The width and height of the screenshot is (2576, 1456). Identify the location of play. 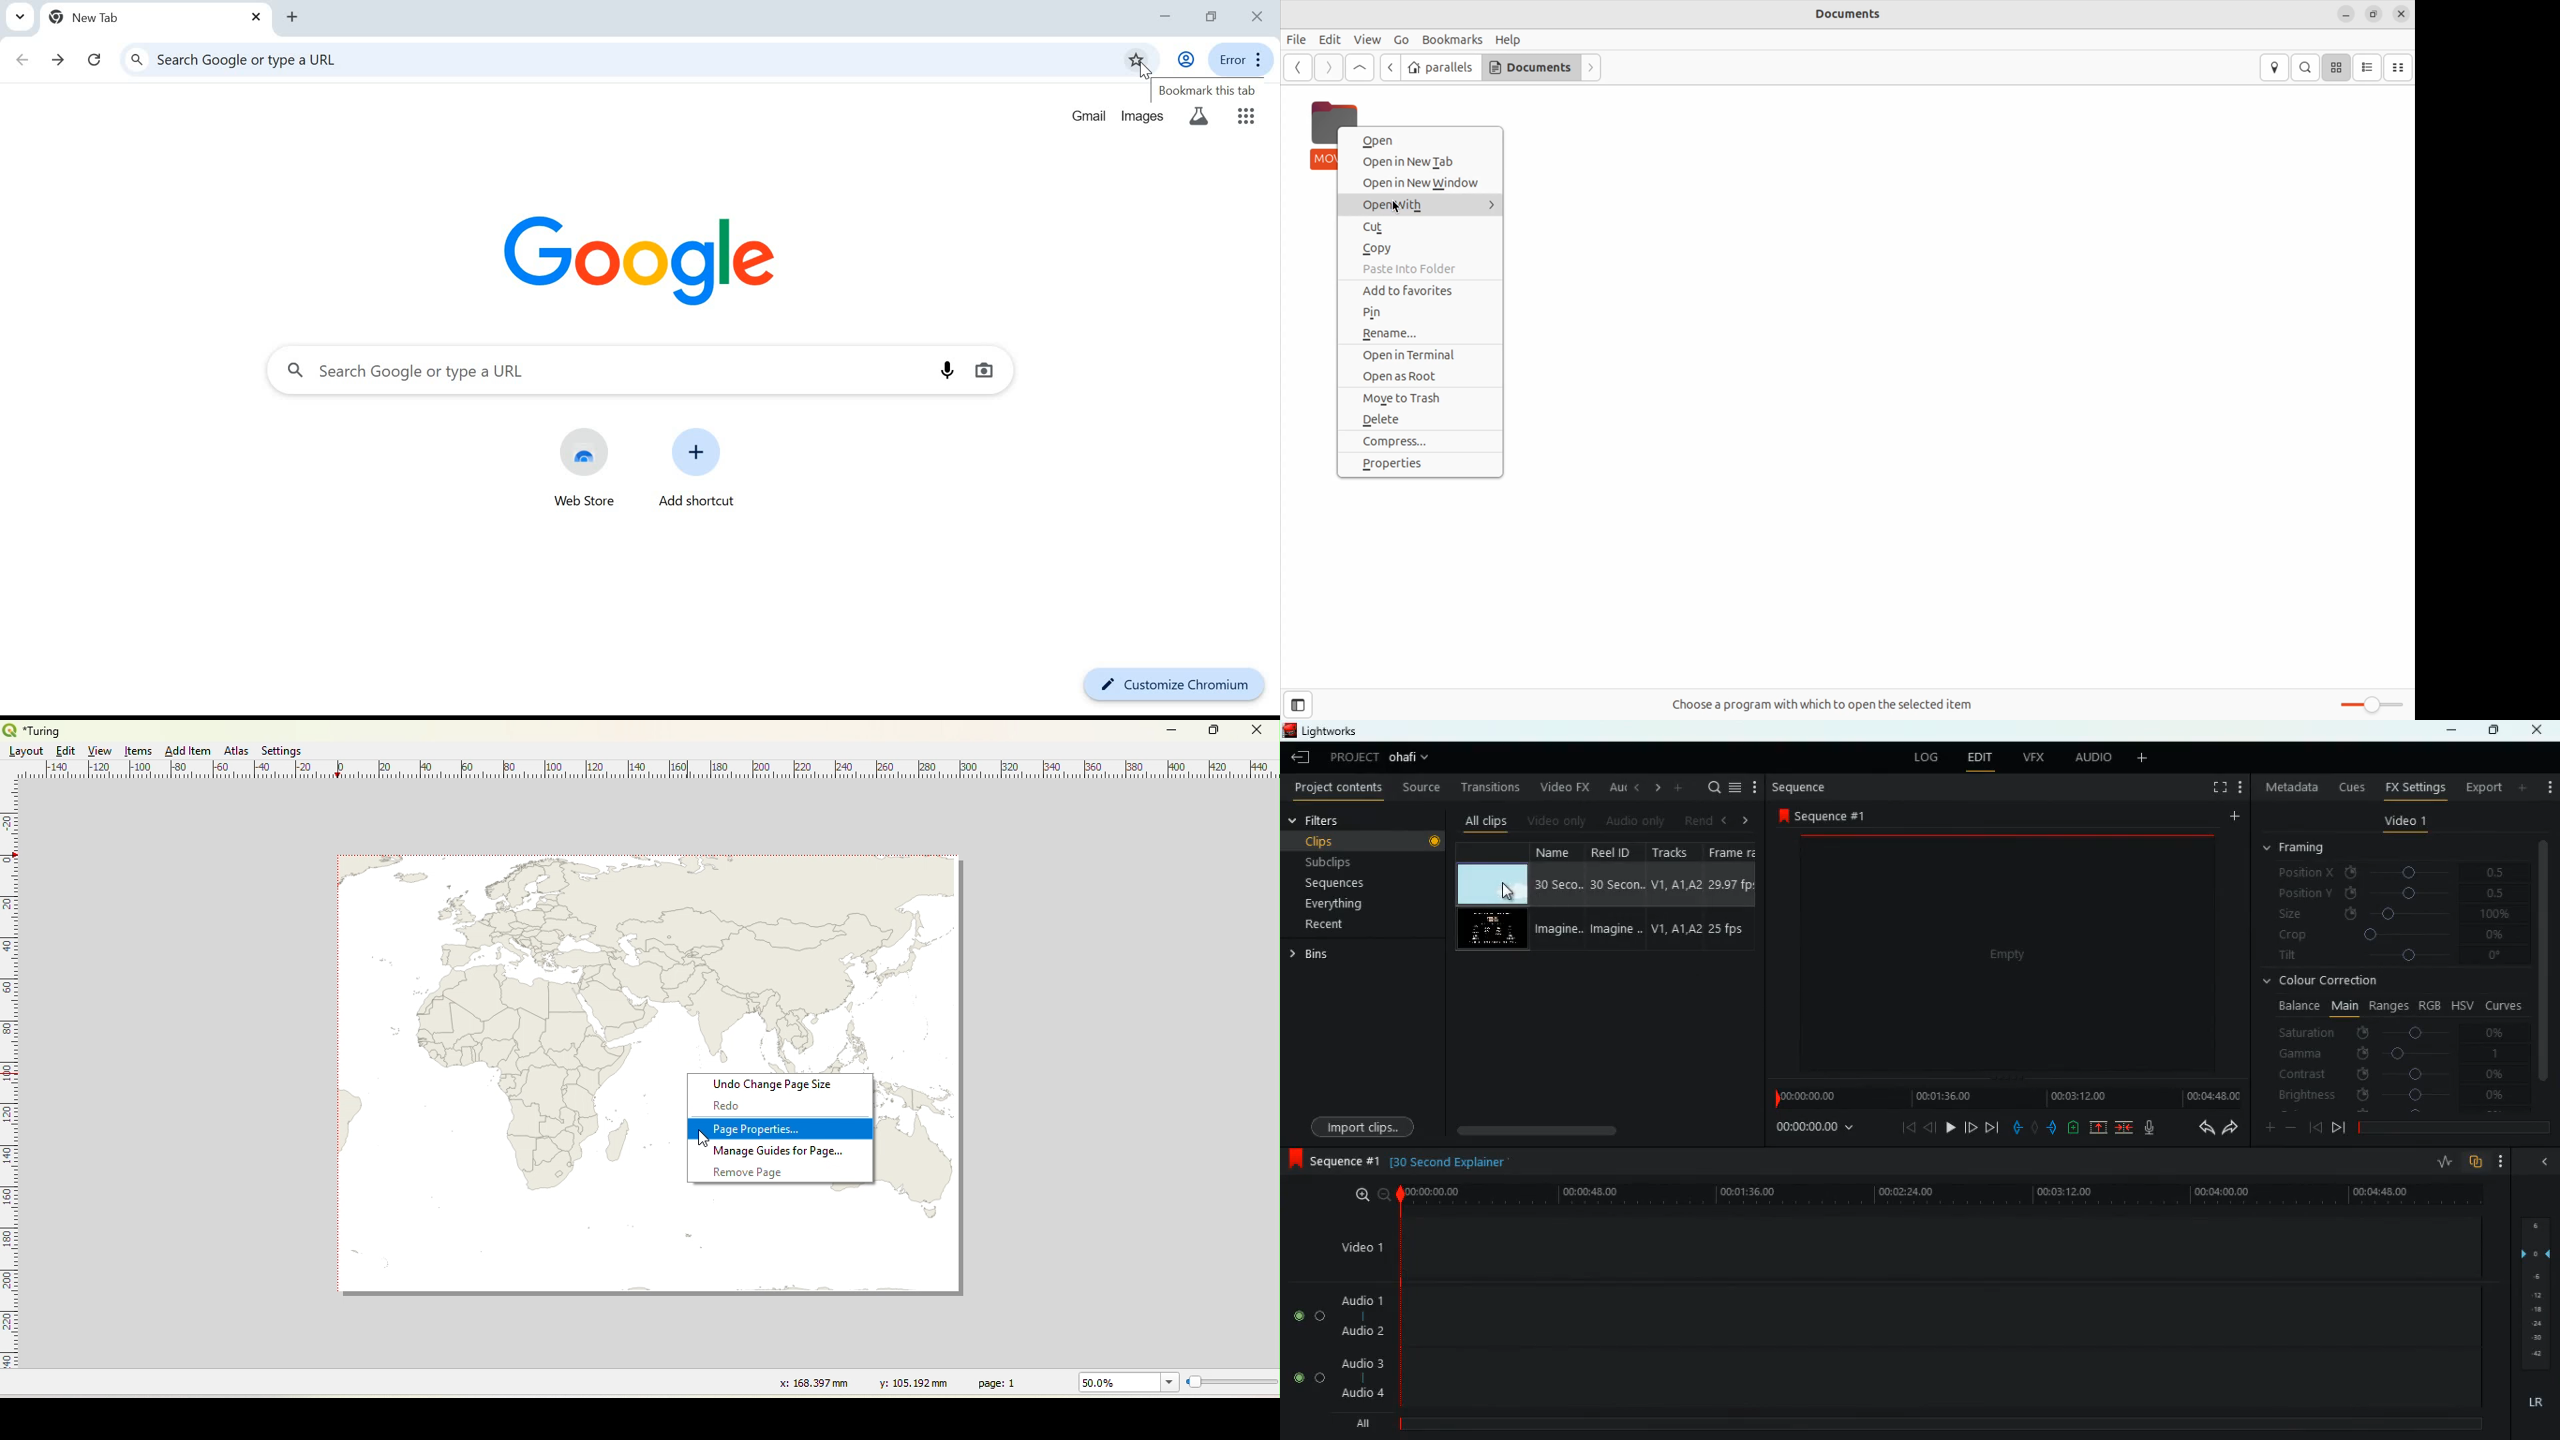
(1950, 1126).